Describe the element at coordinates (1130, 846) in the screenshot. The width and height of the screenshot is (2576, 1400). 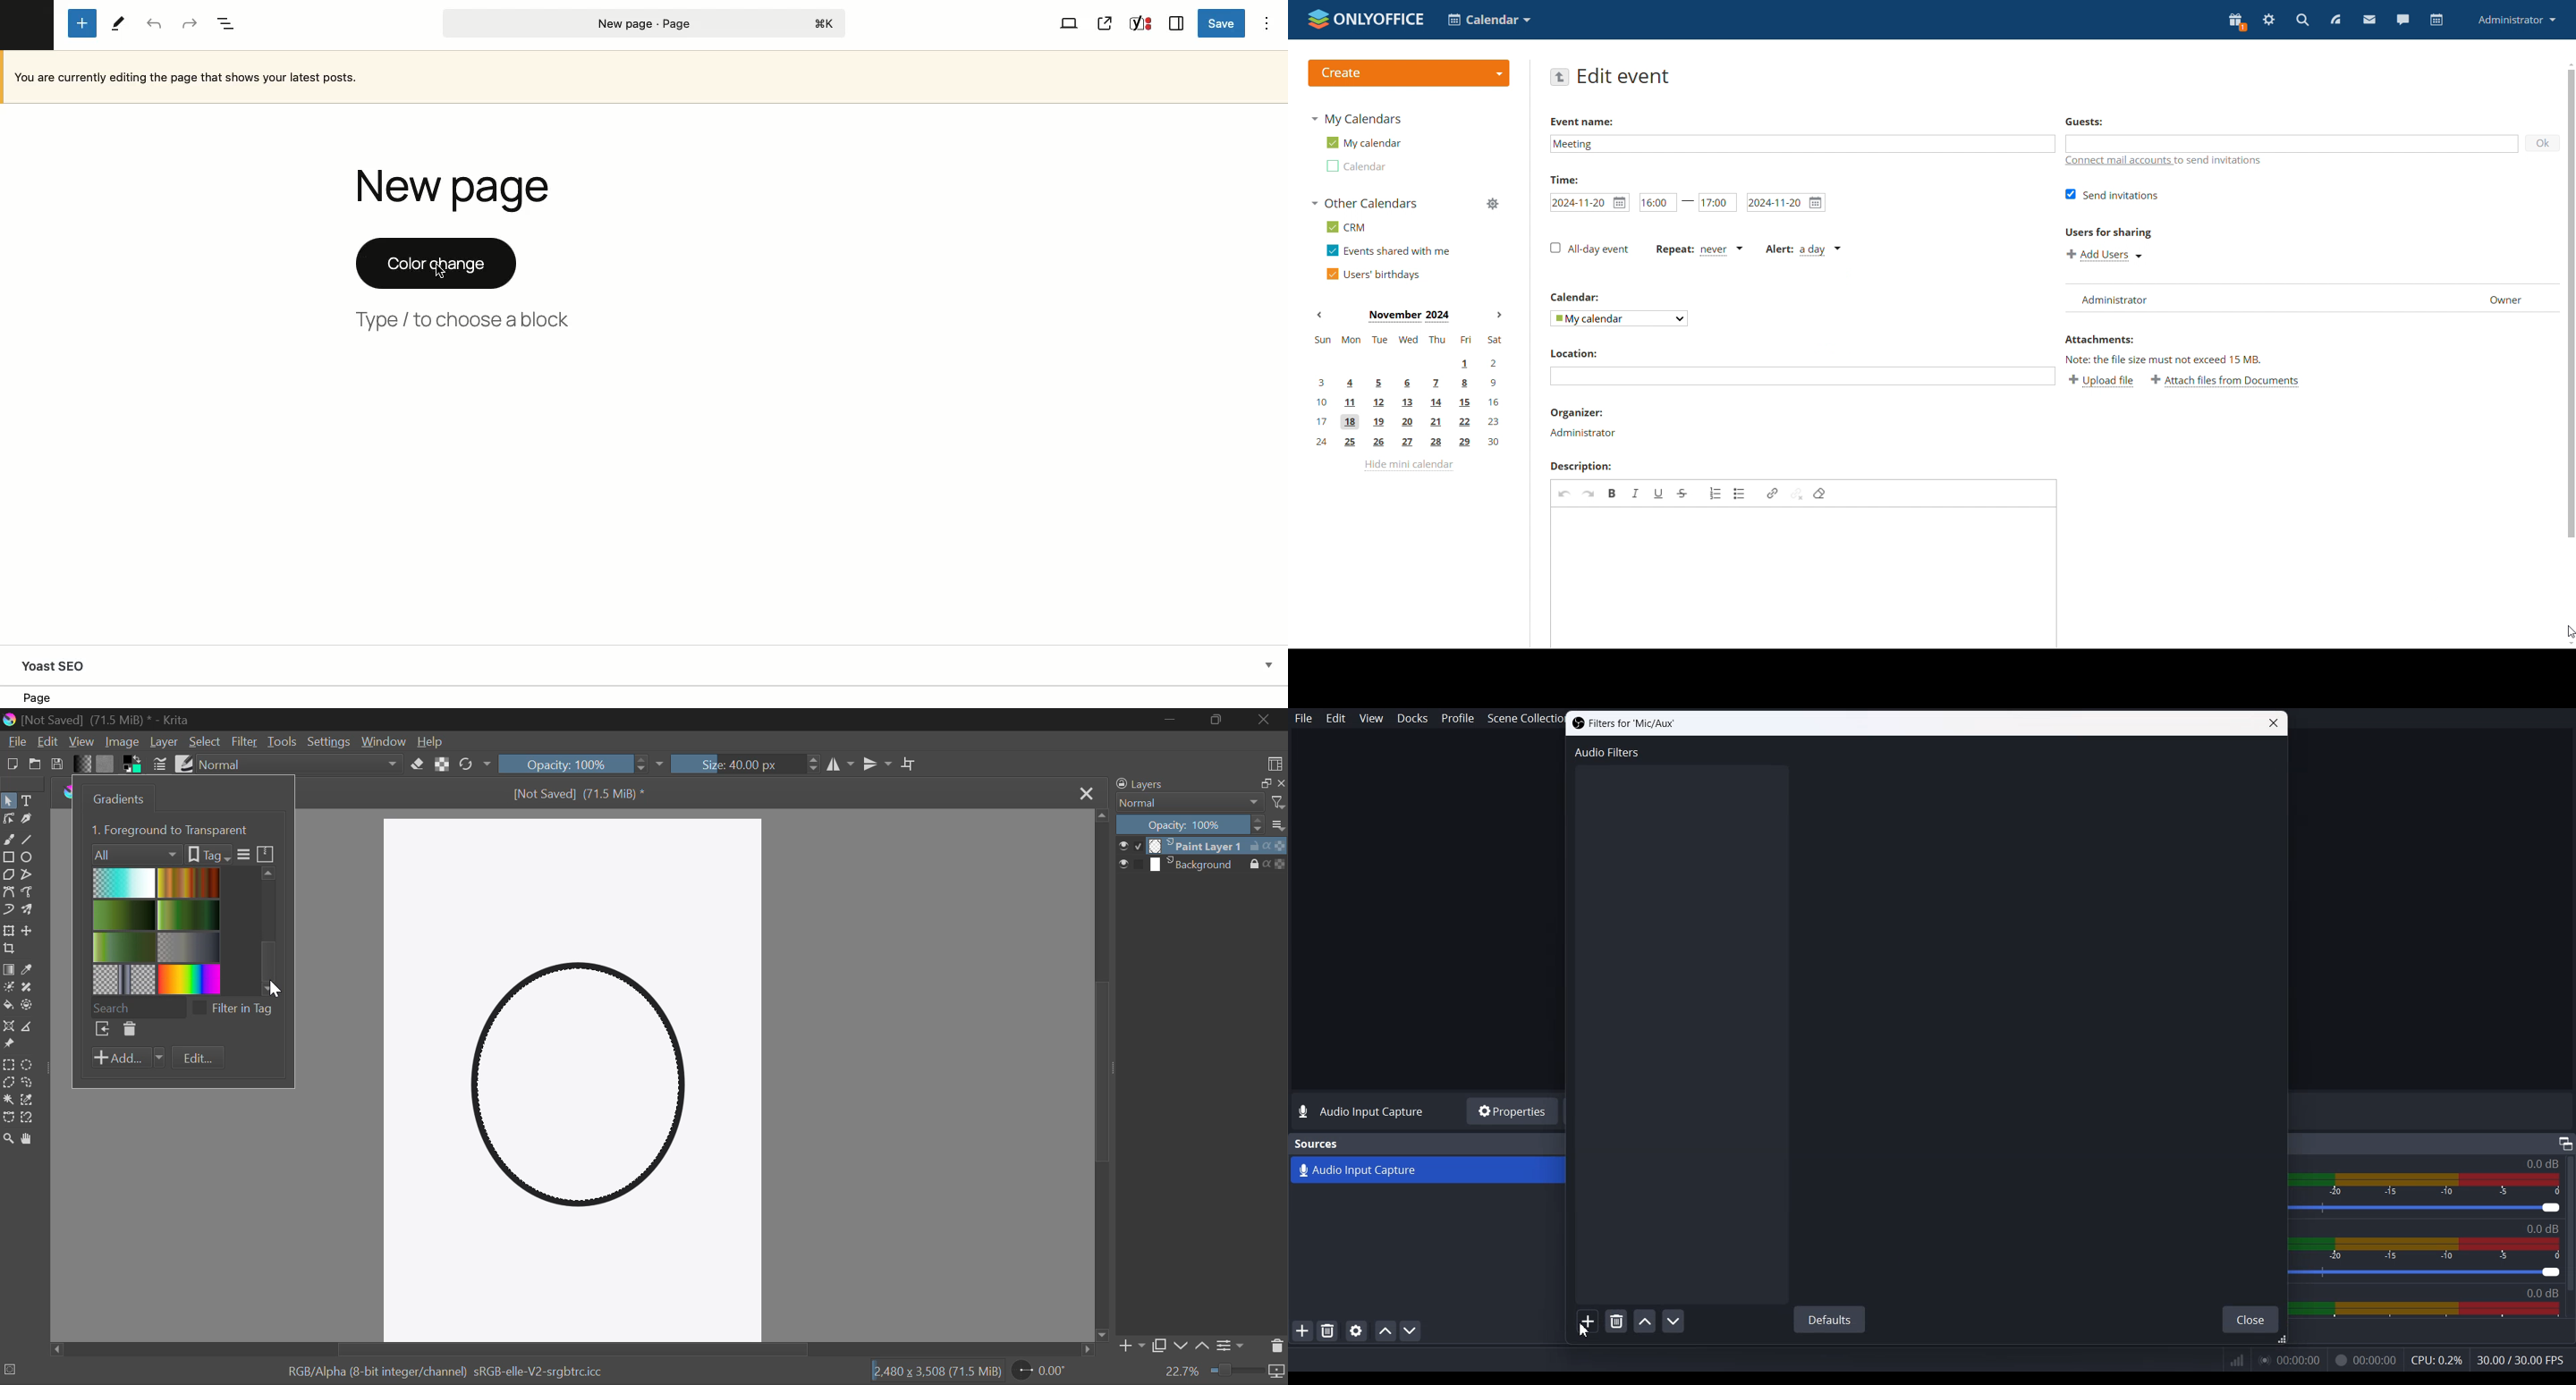
I see `checkbox` at that location.